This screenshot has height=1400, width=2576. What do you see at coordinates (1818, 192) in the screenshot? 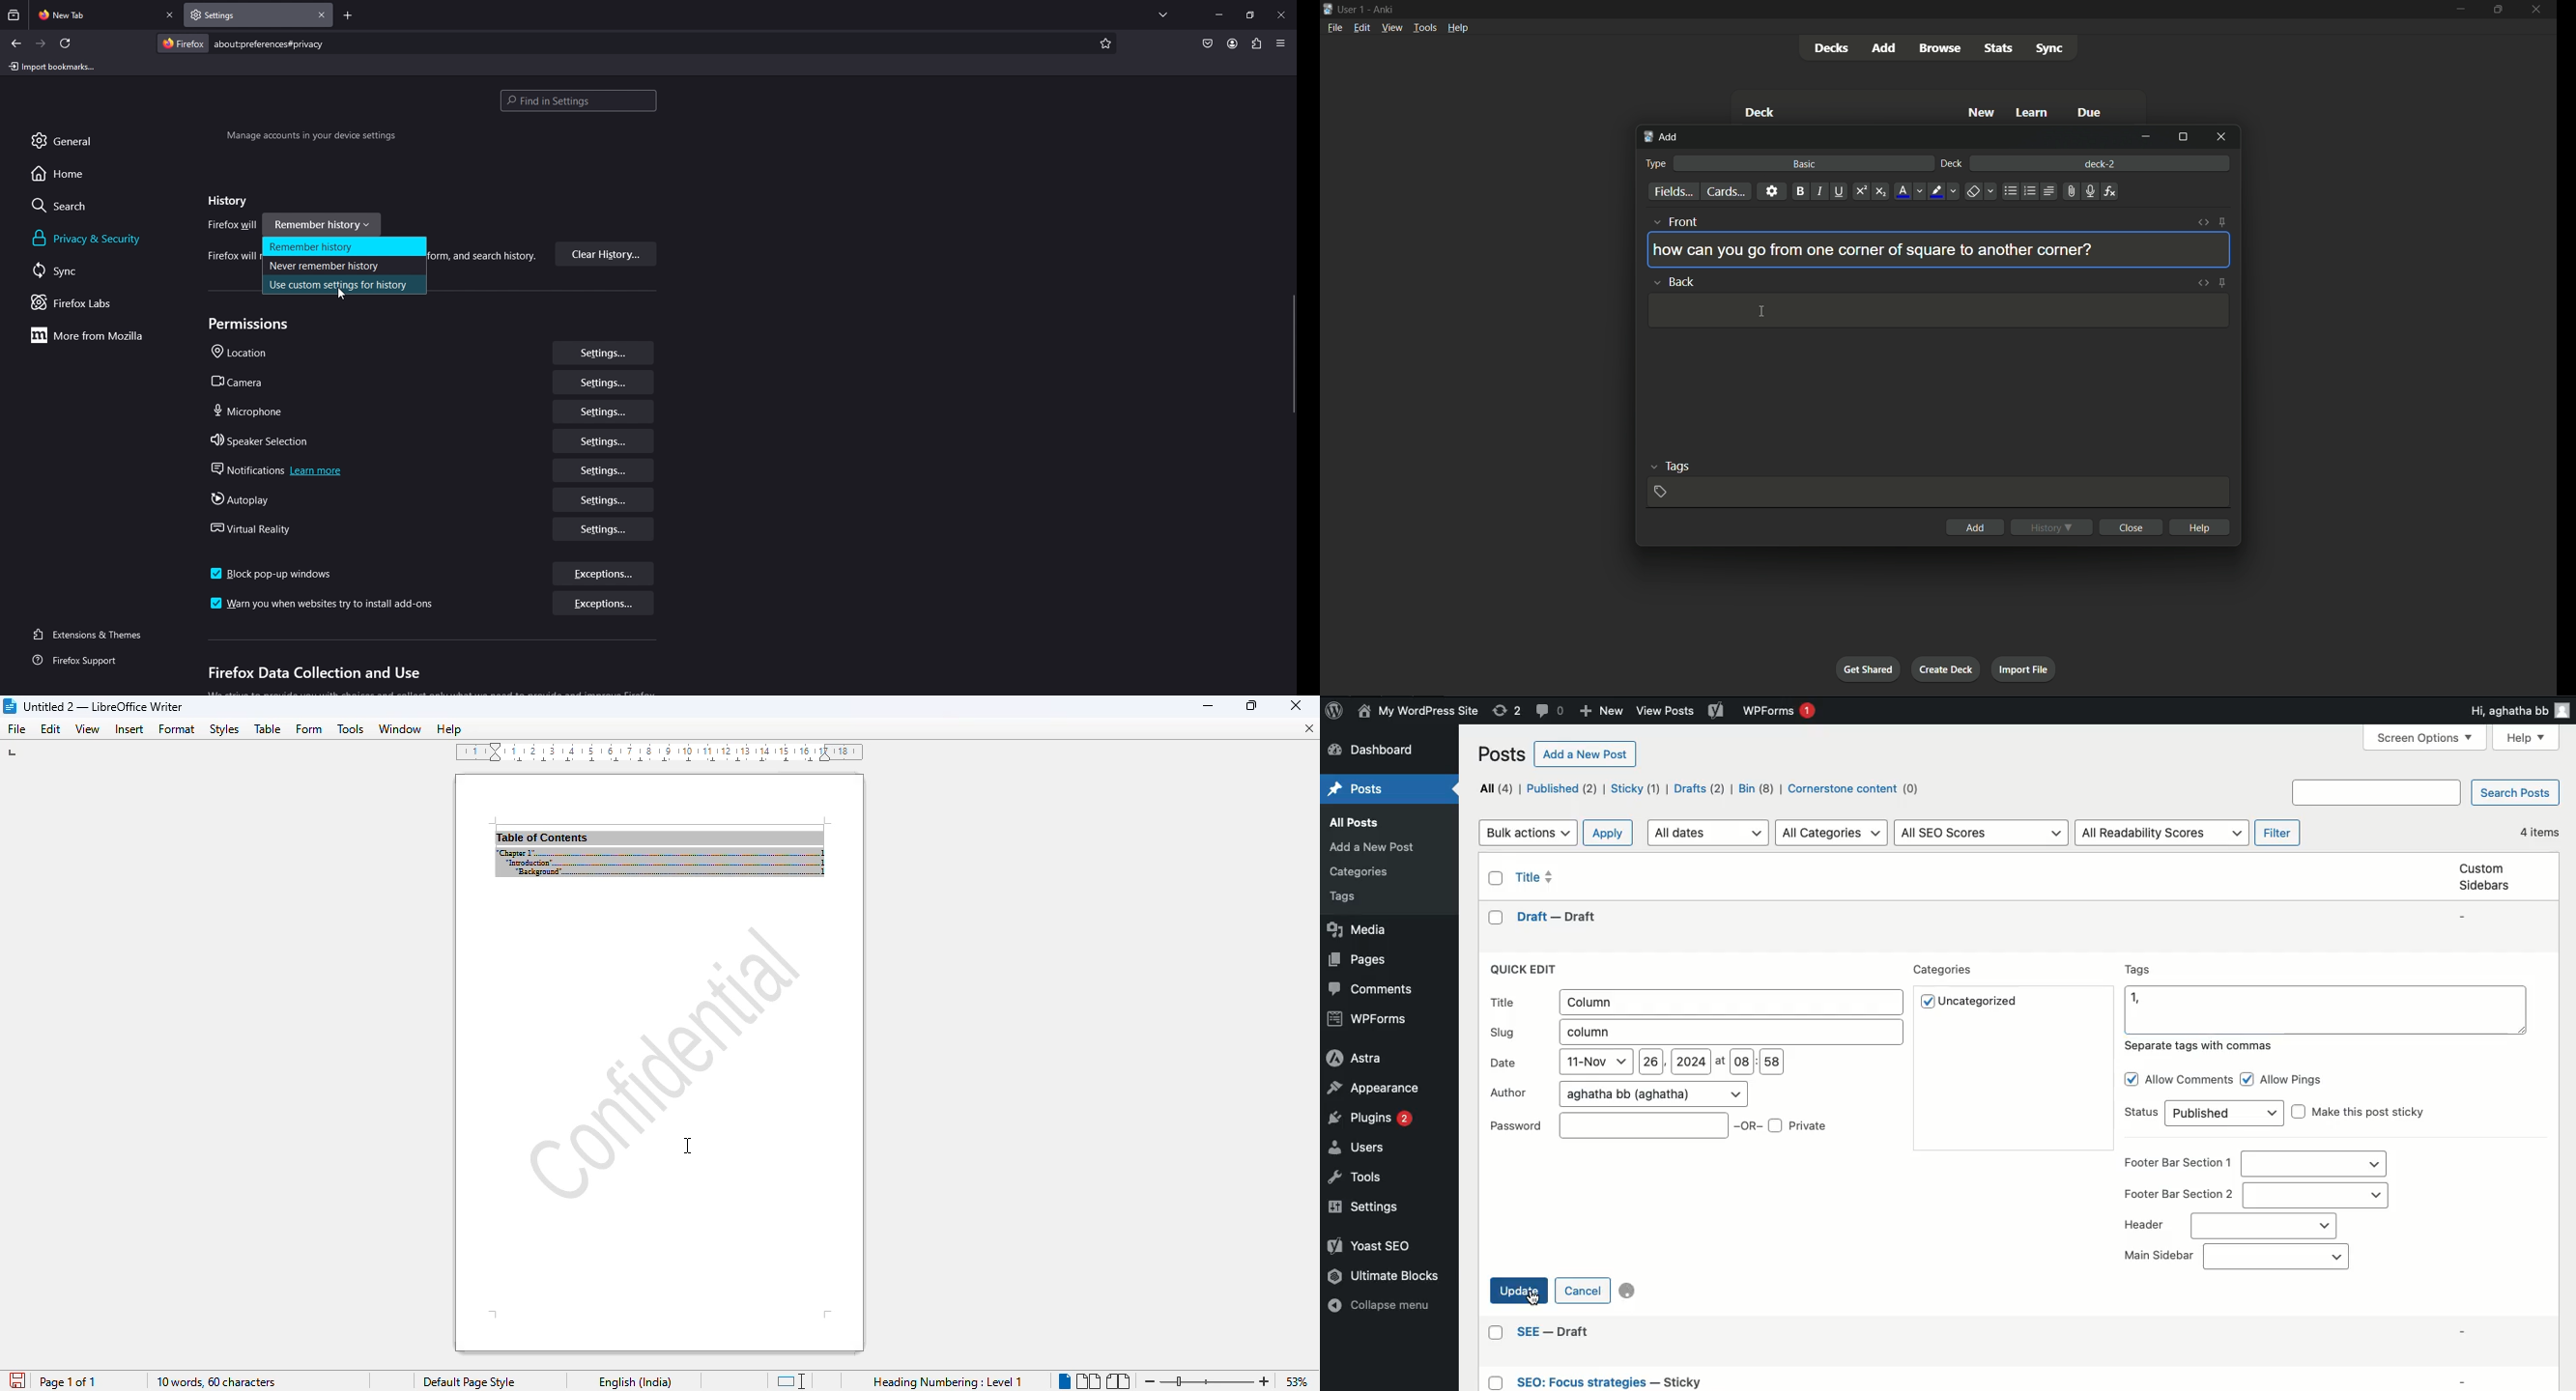
I see `italic` at bounding box center [1818, 192].